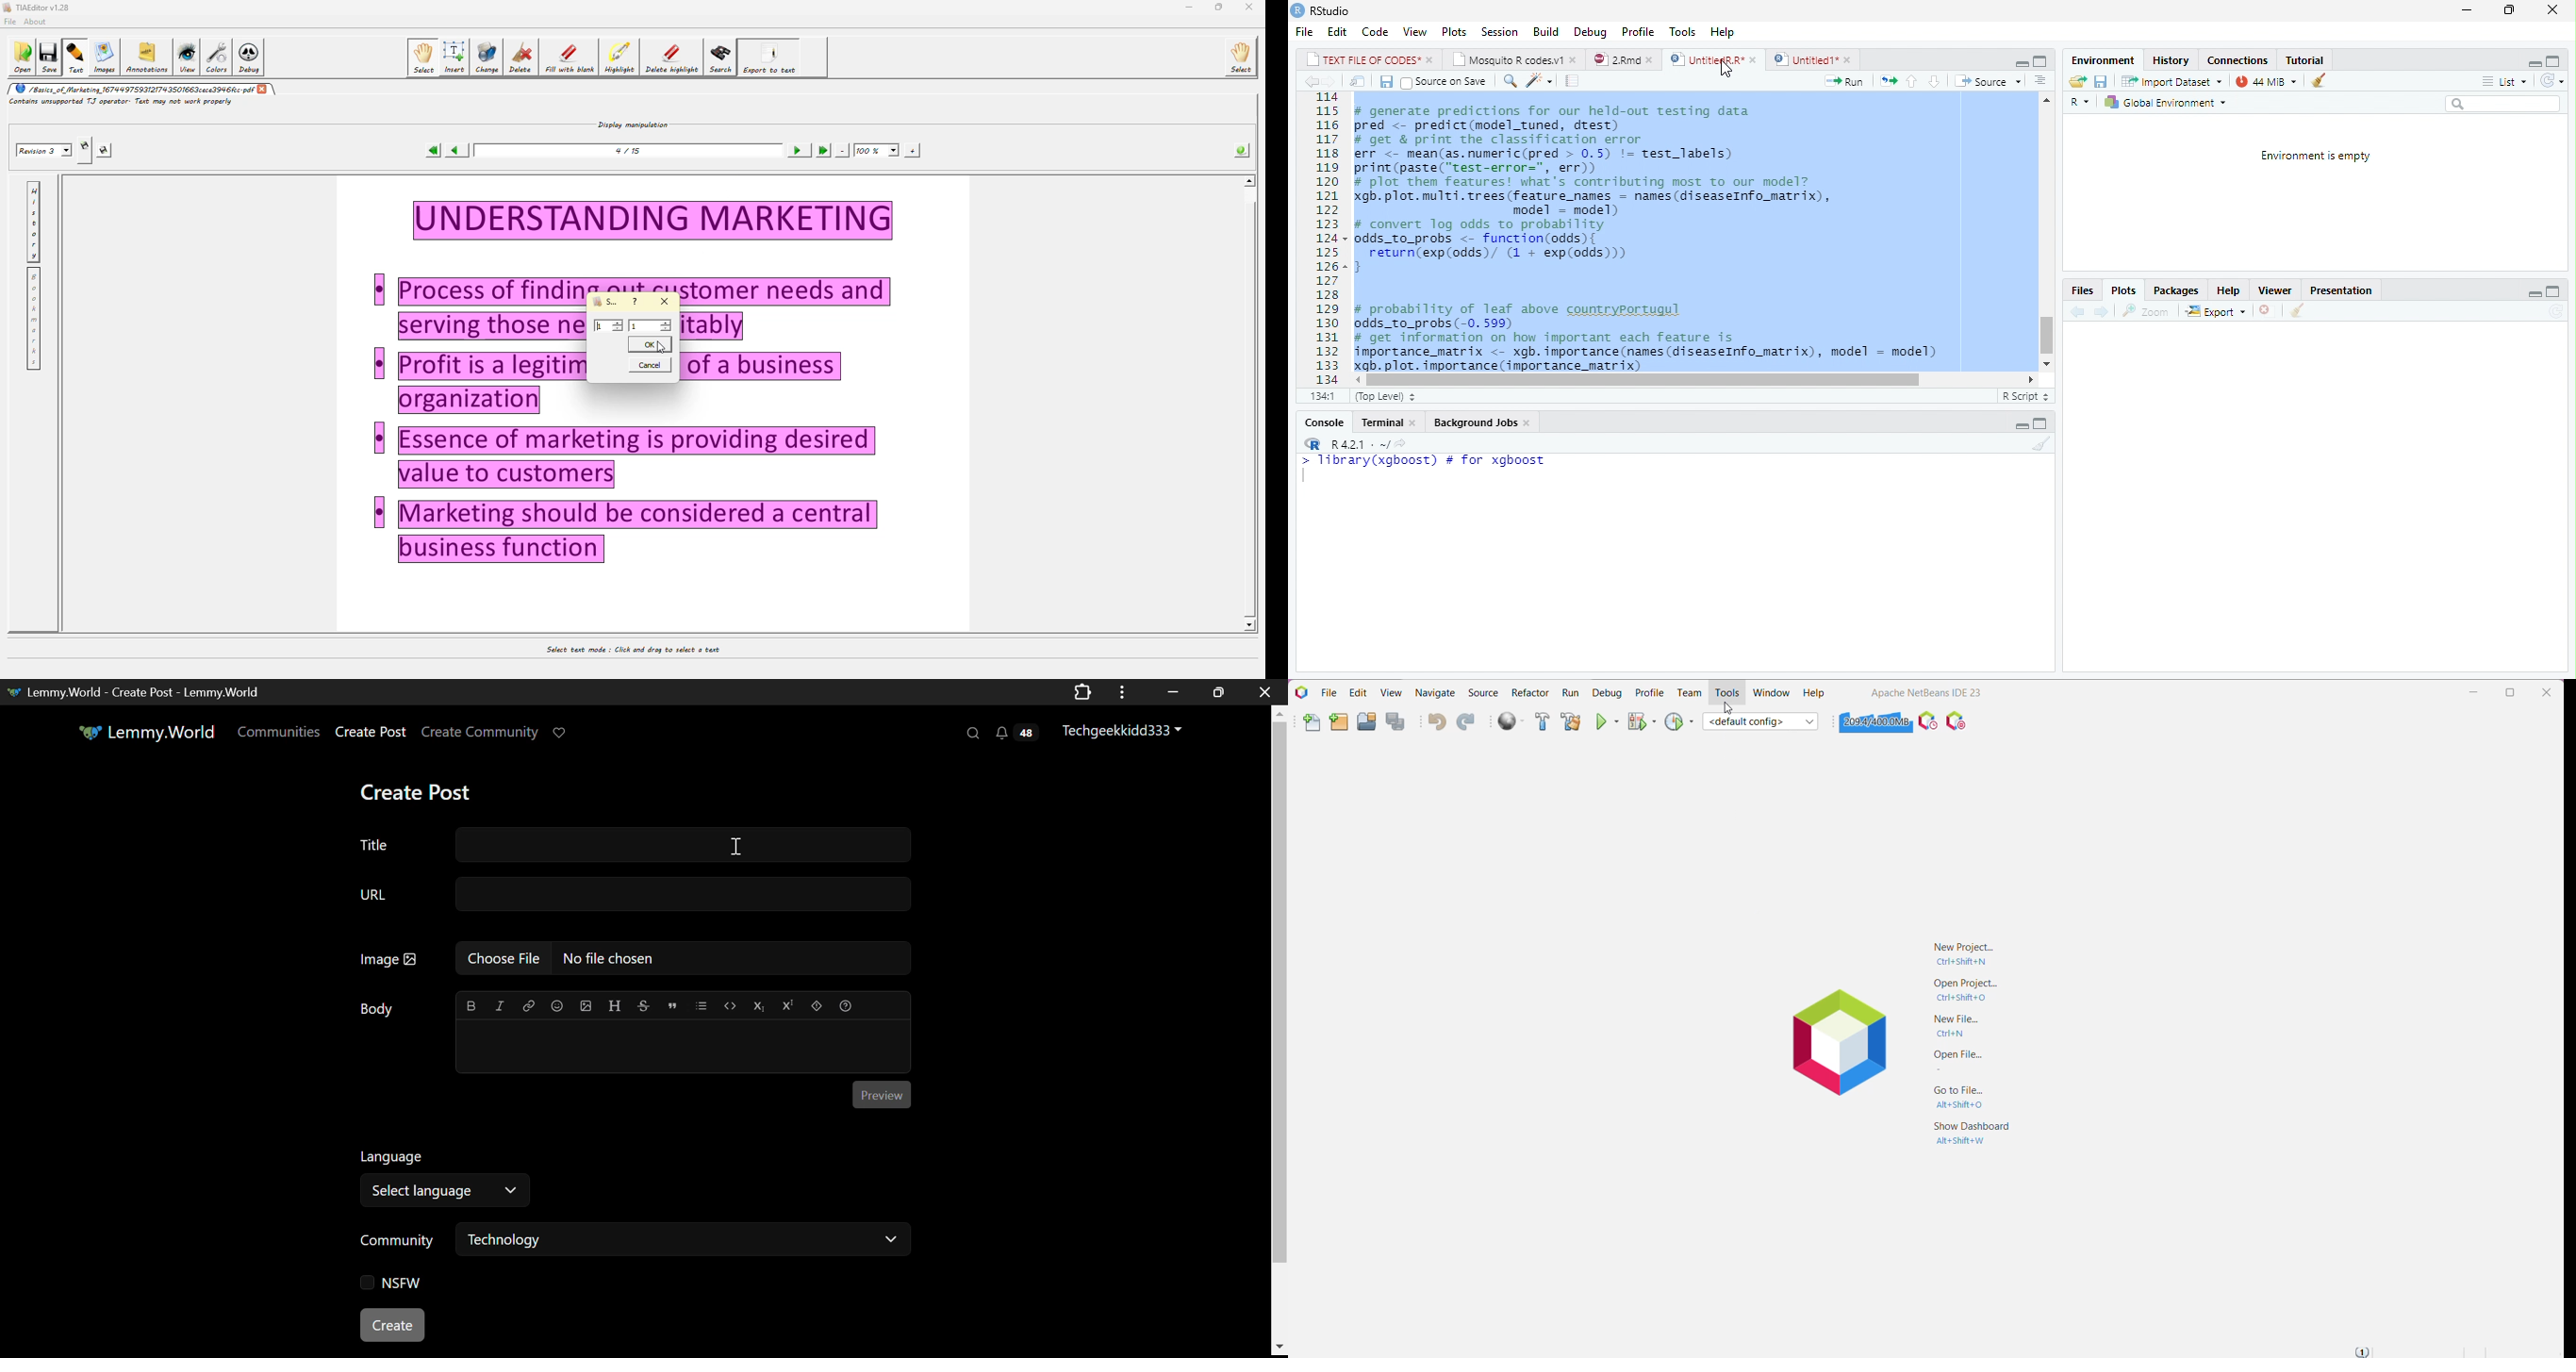 The height and width of the screenshot is (1372, 2576). I want to click on Up, so click(1910, 81).